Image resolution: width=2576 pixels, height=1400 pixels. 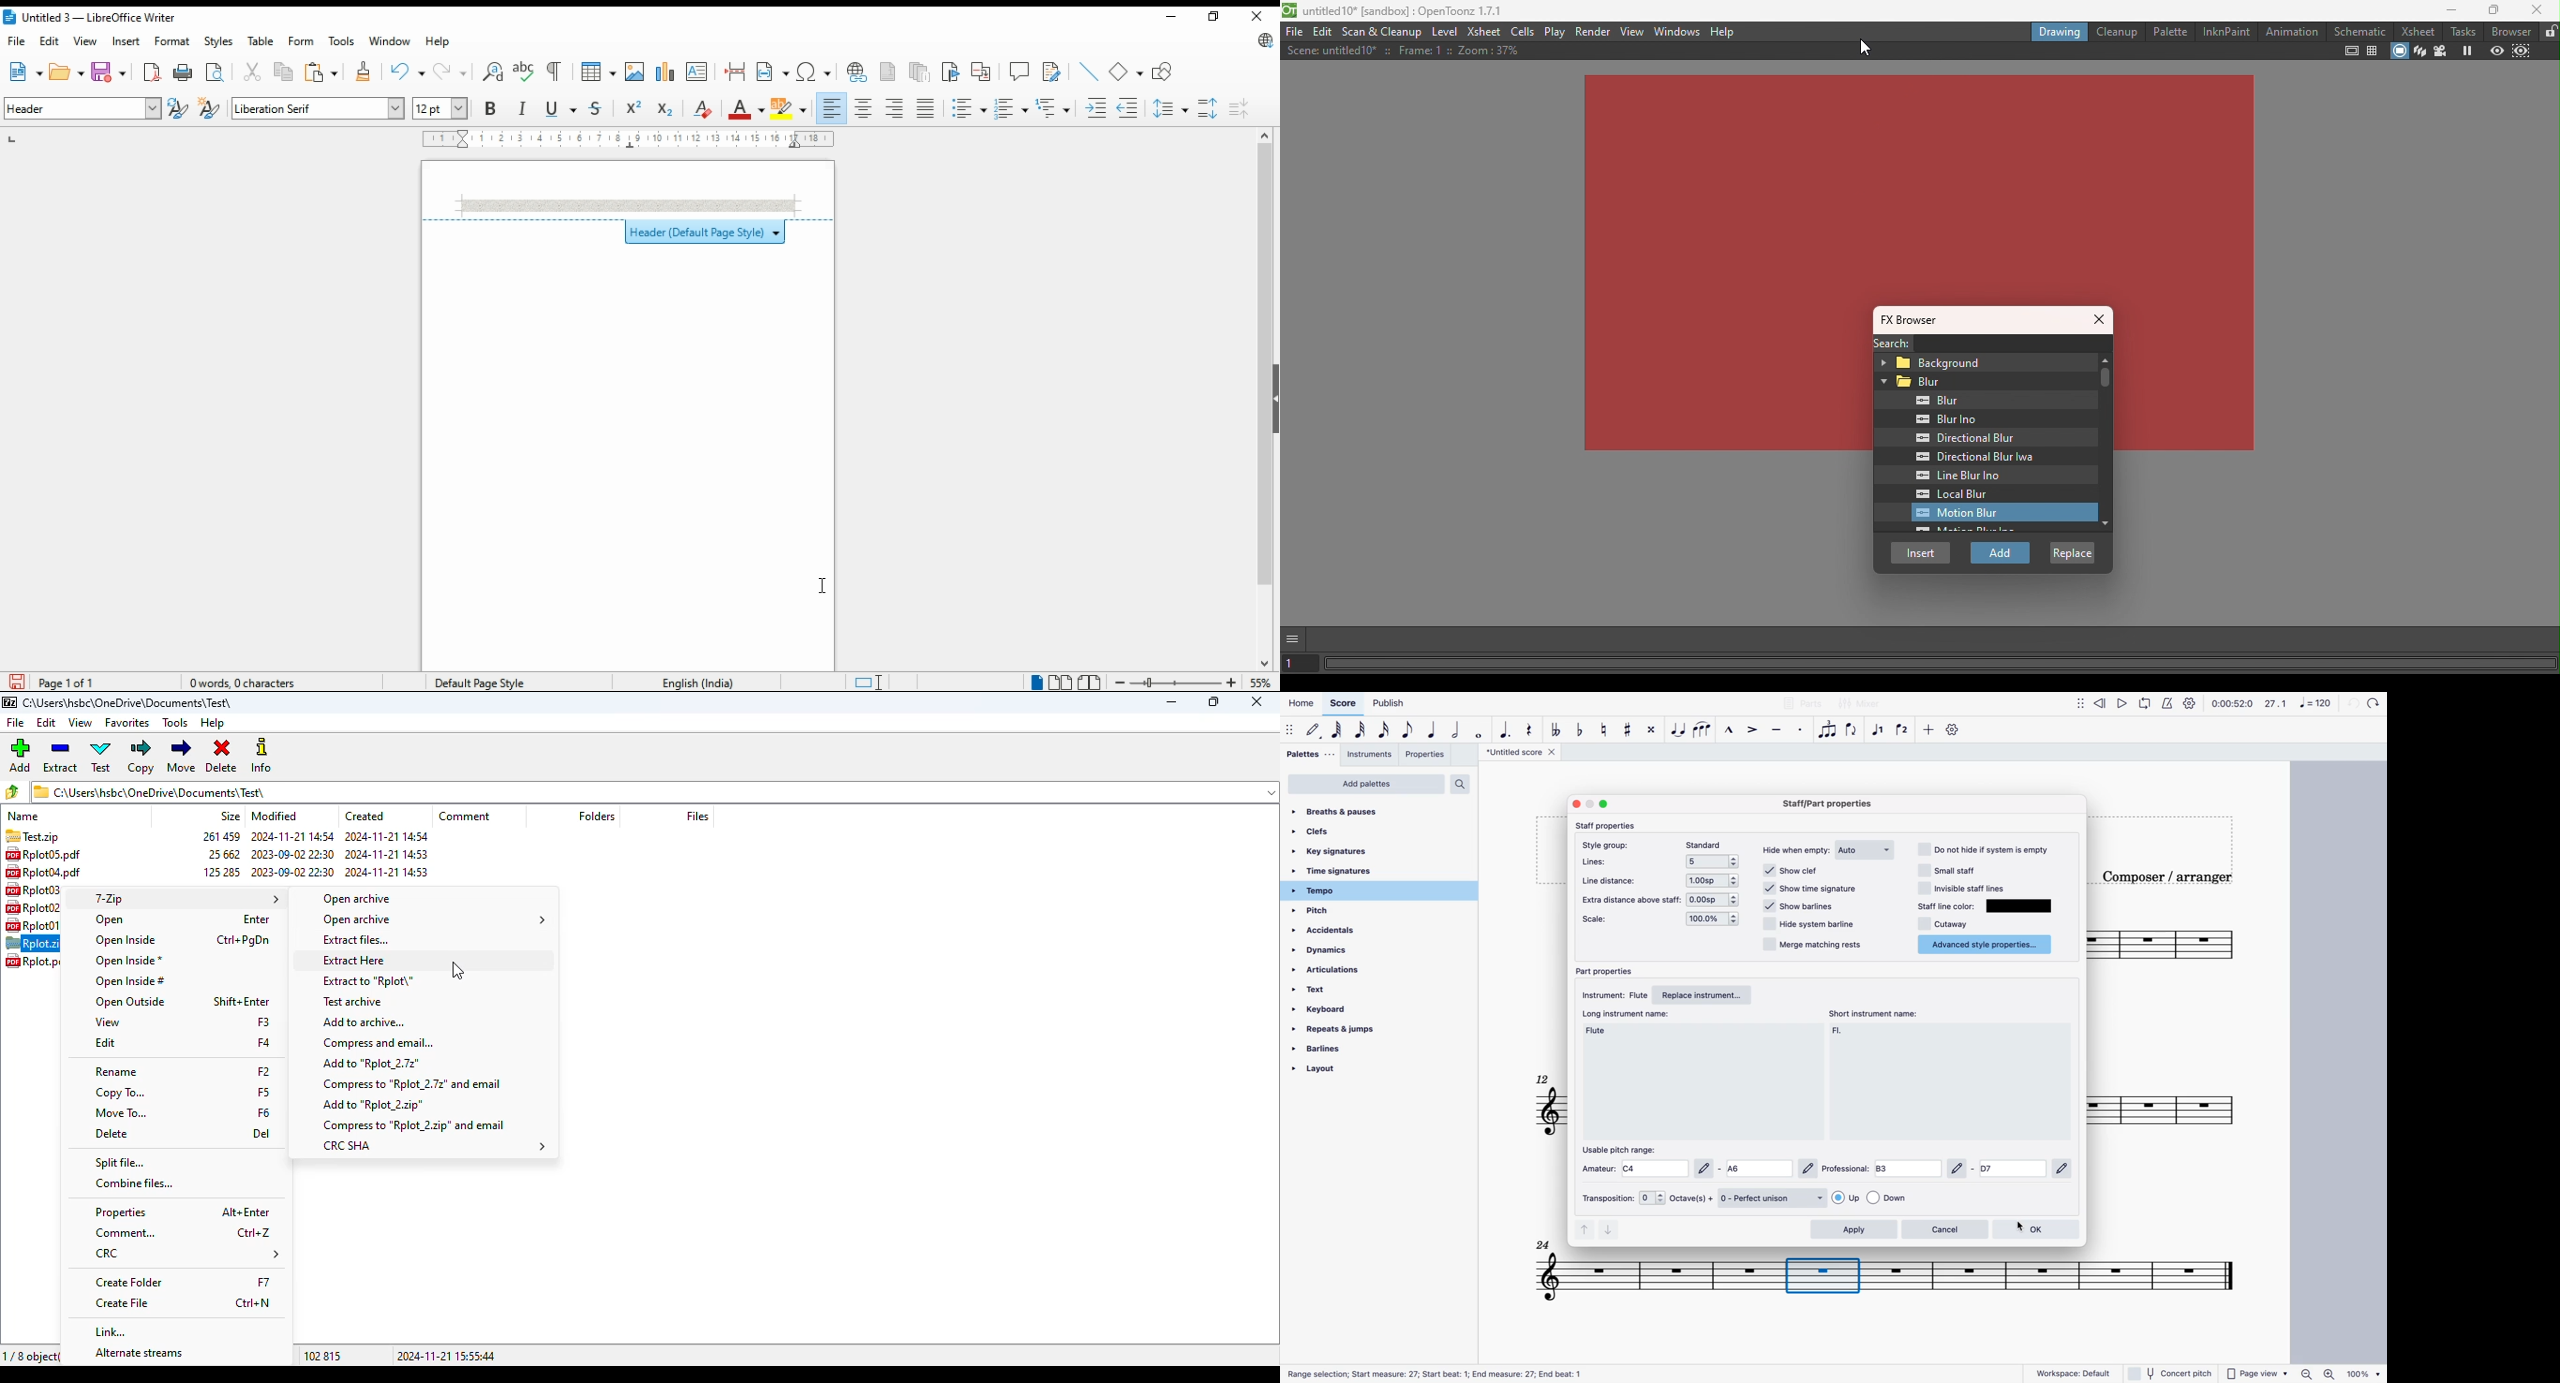 What do you see at coordinates (112, 1331) in the screenshot?
I see `link` at bounding box center [112, 1331].